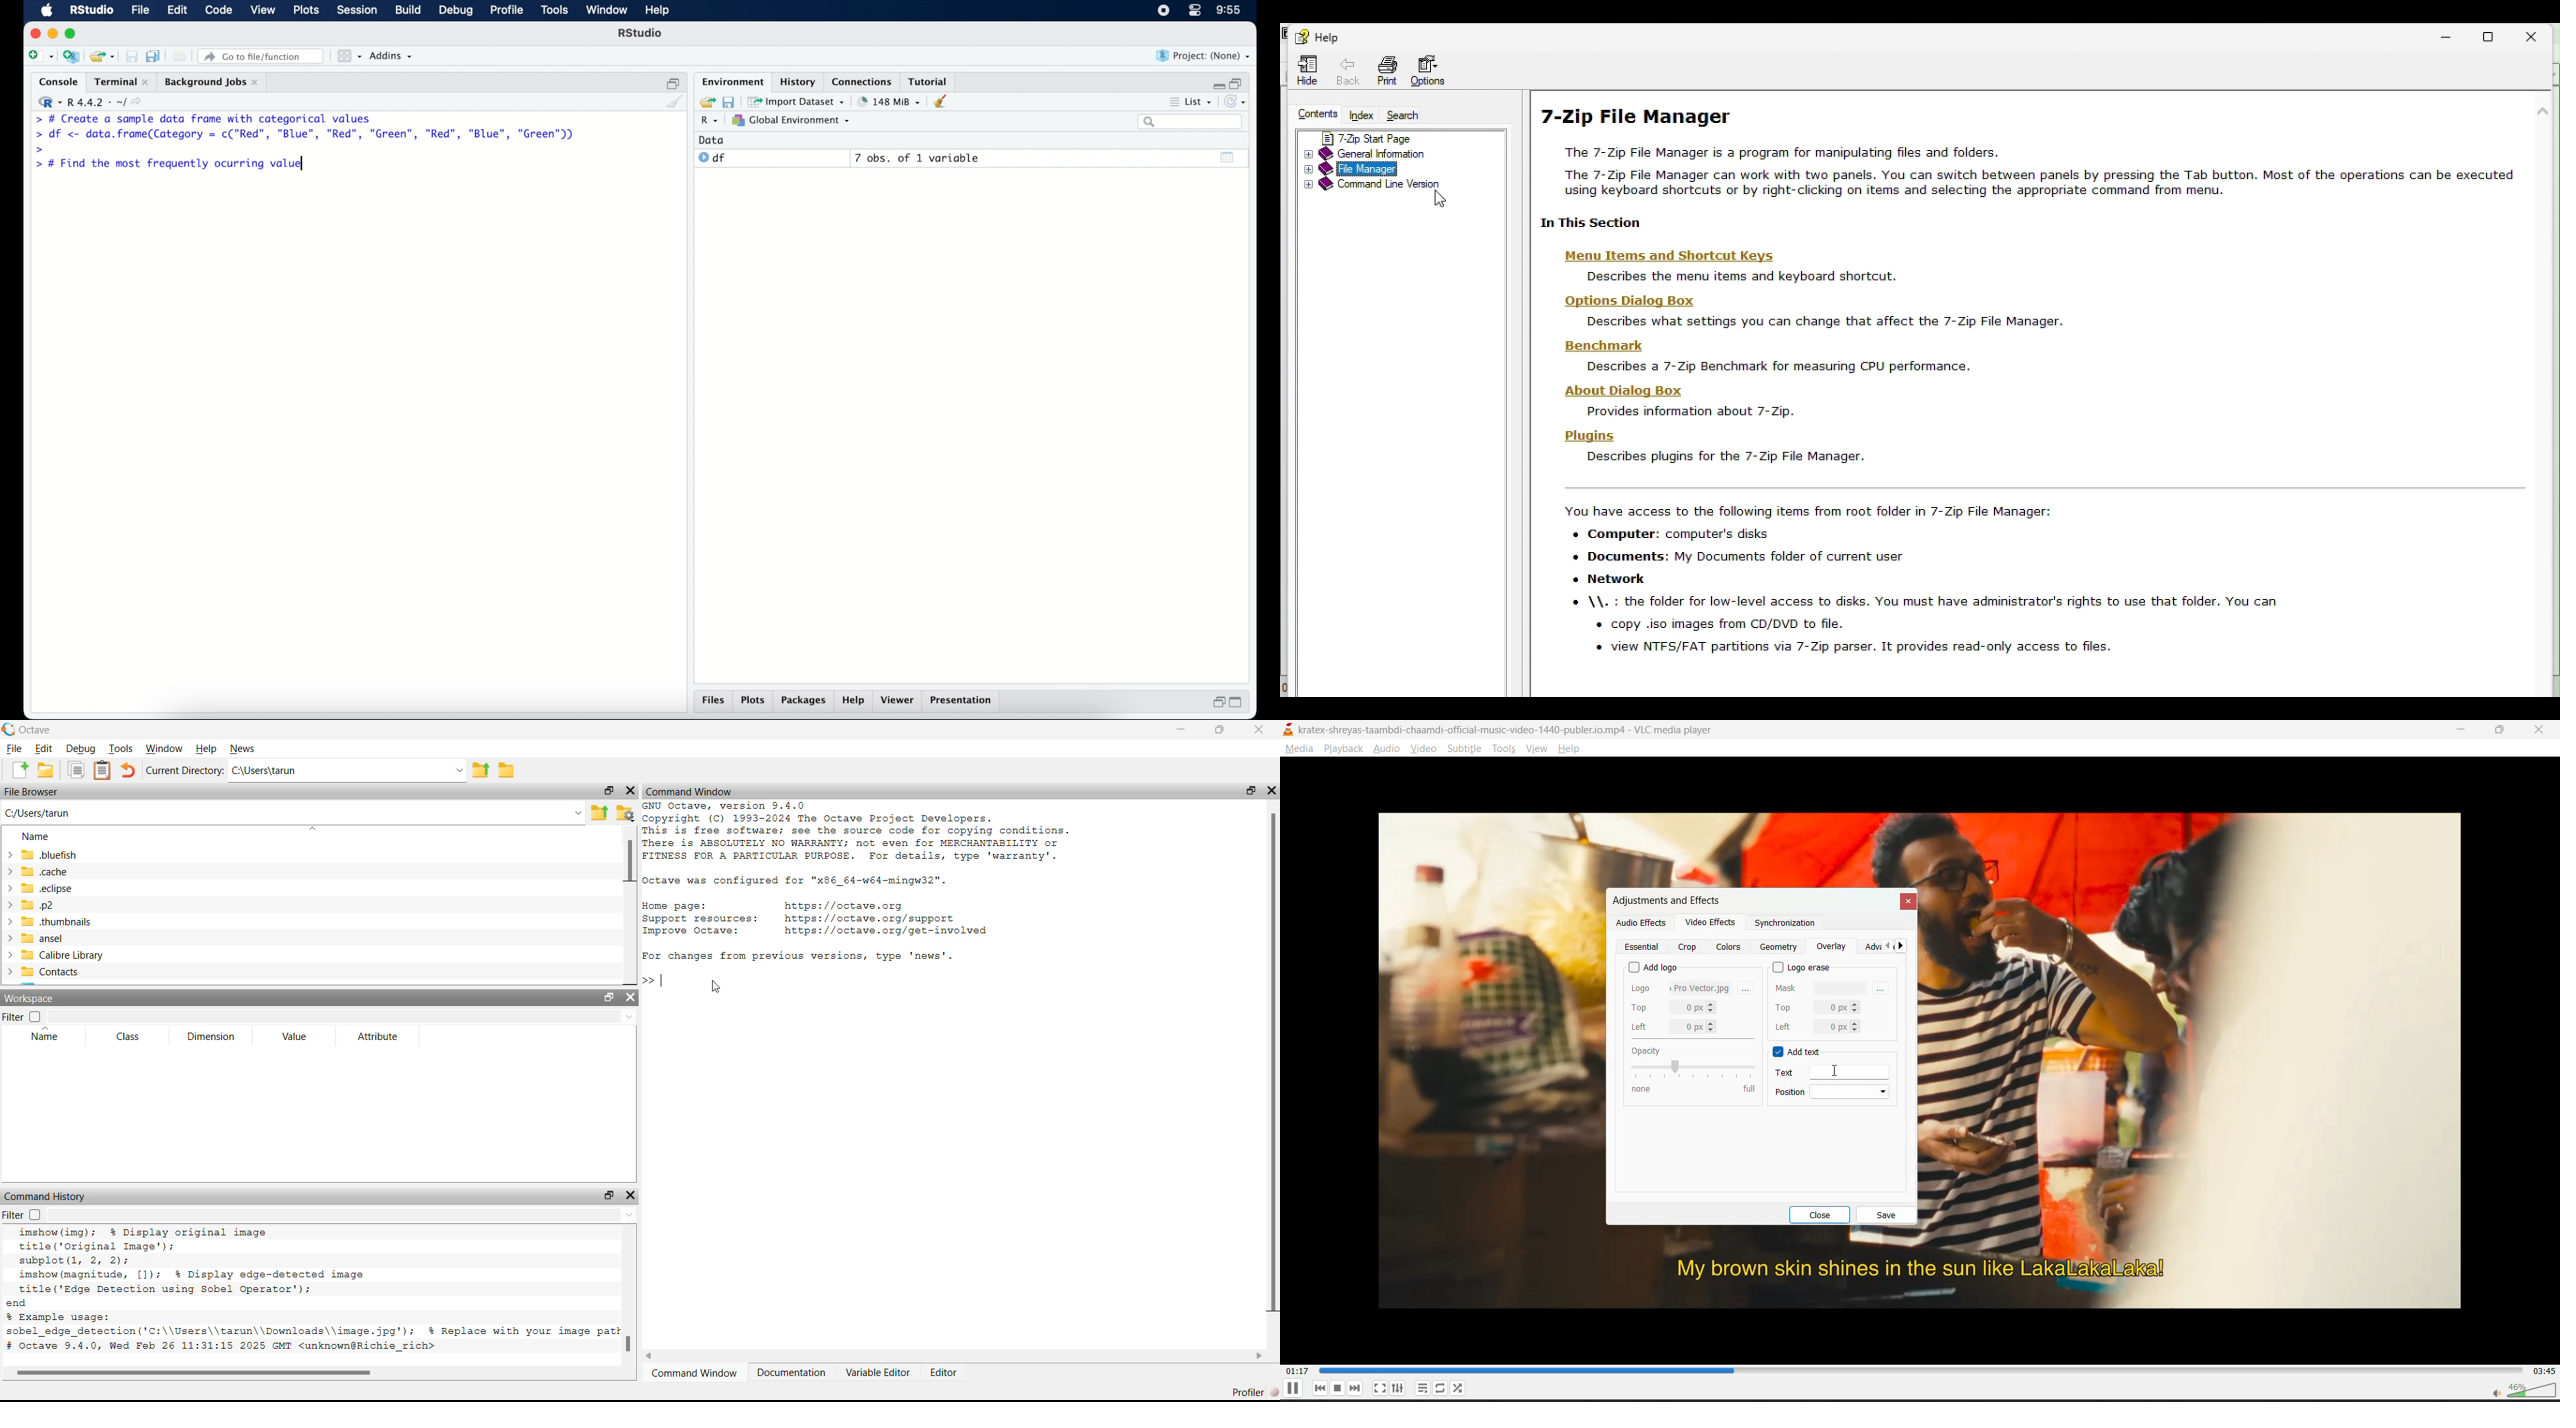 The image size is (2576, 1428). I want to click on data, so click(715, 140).